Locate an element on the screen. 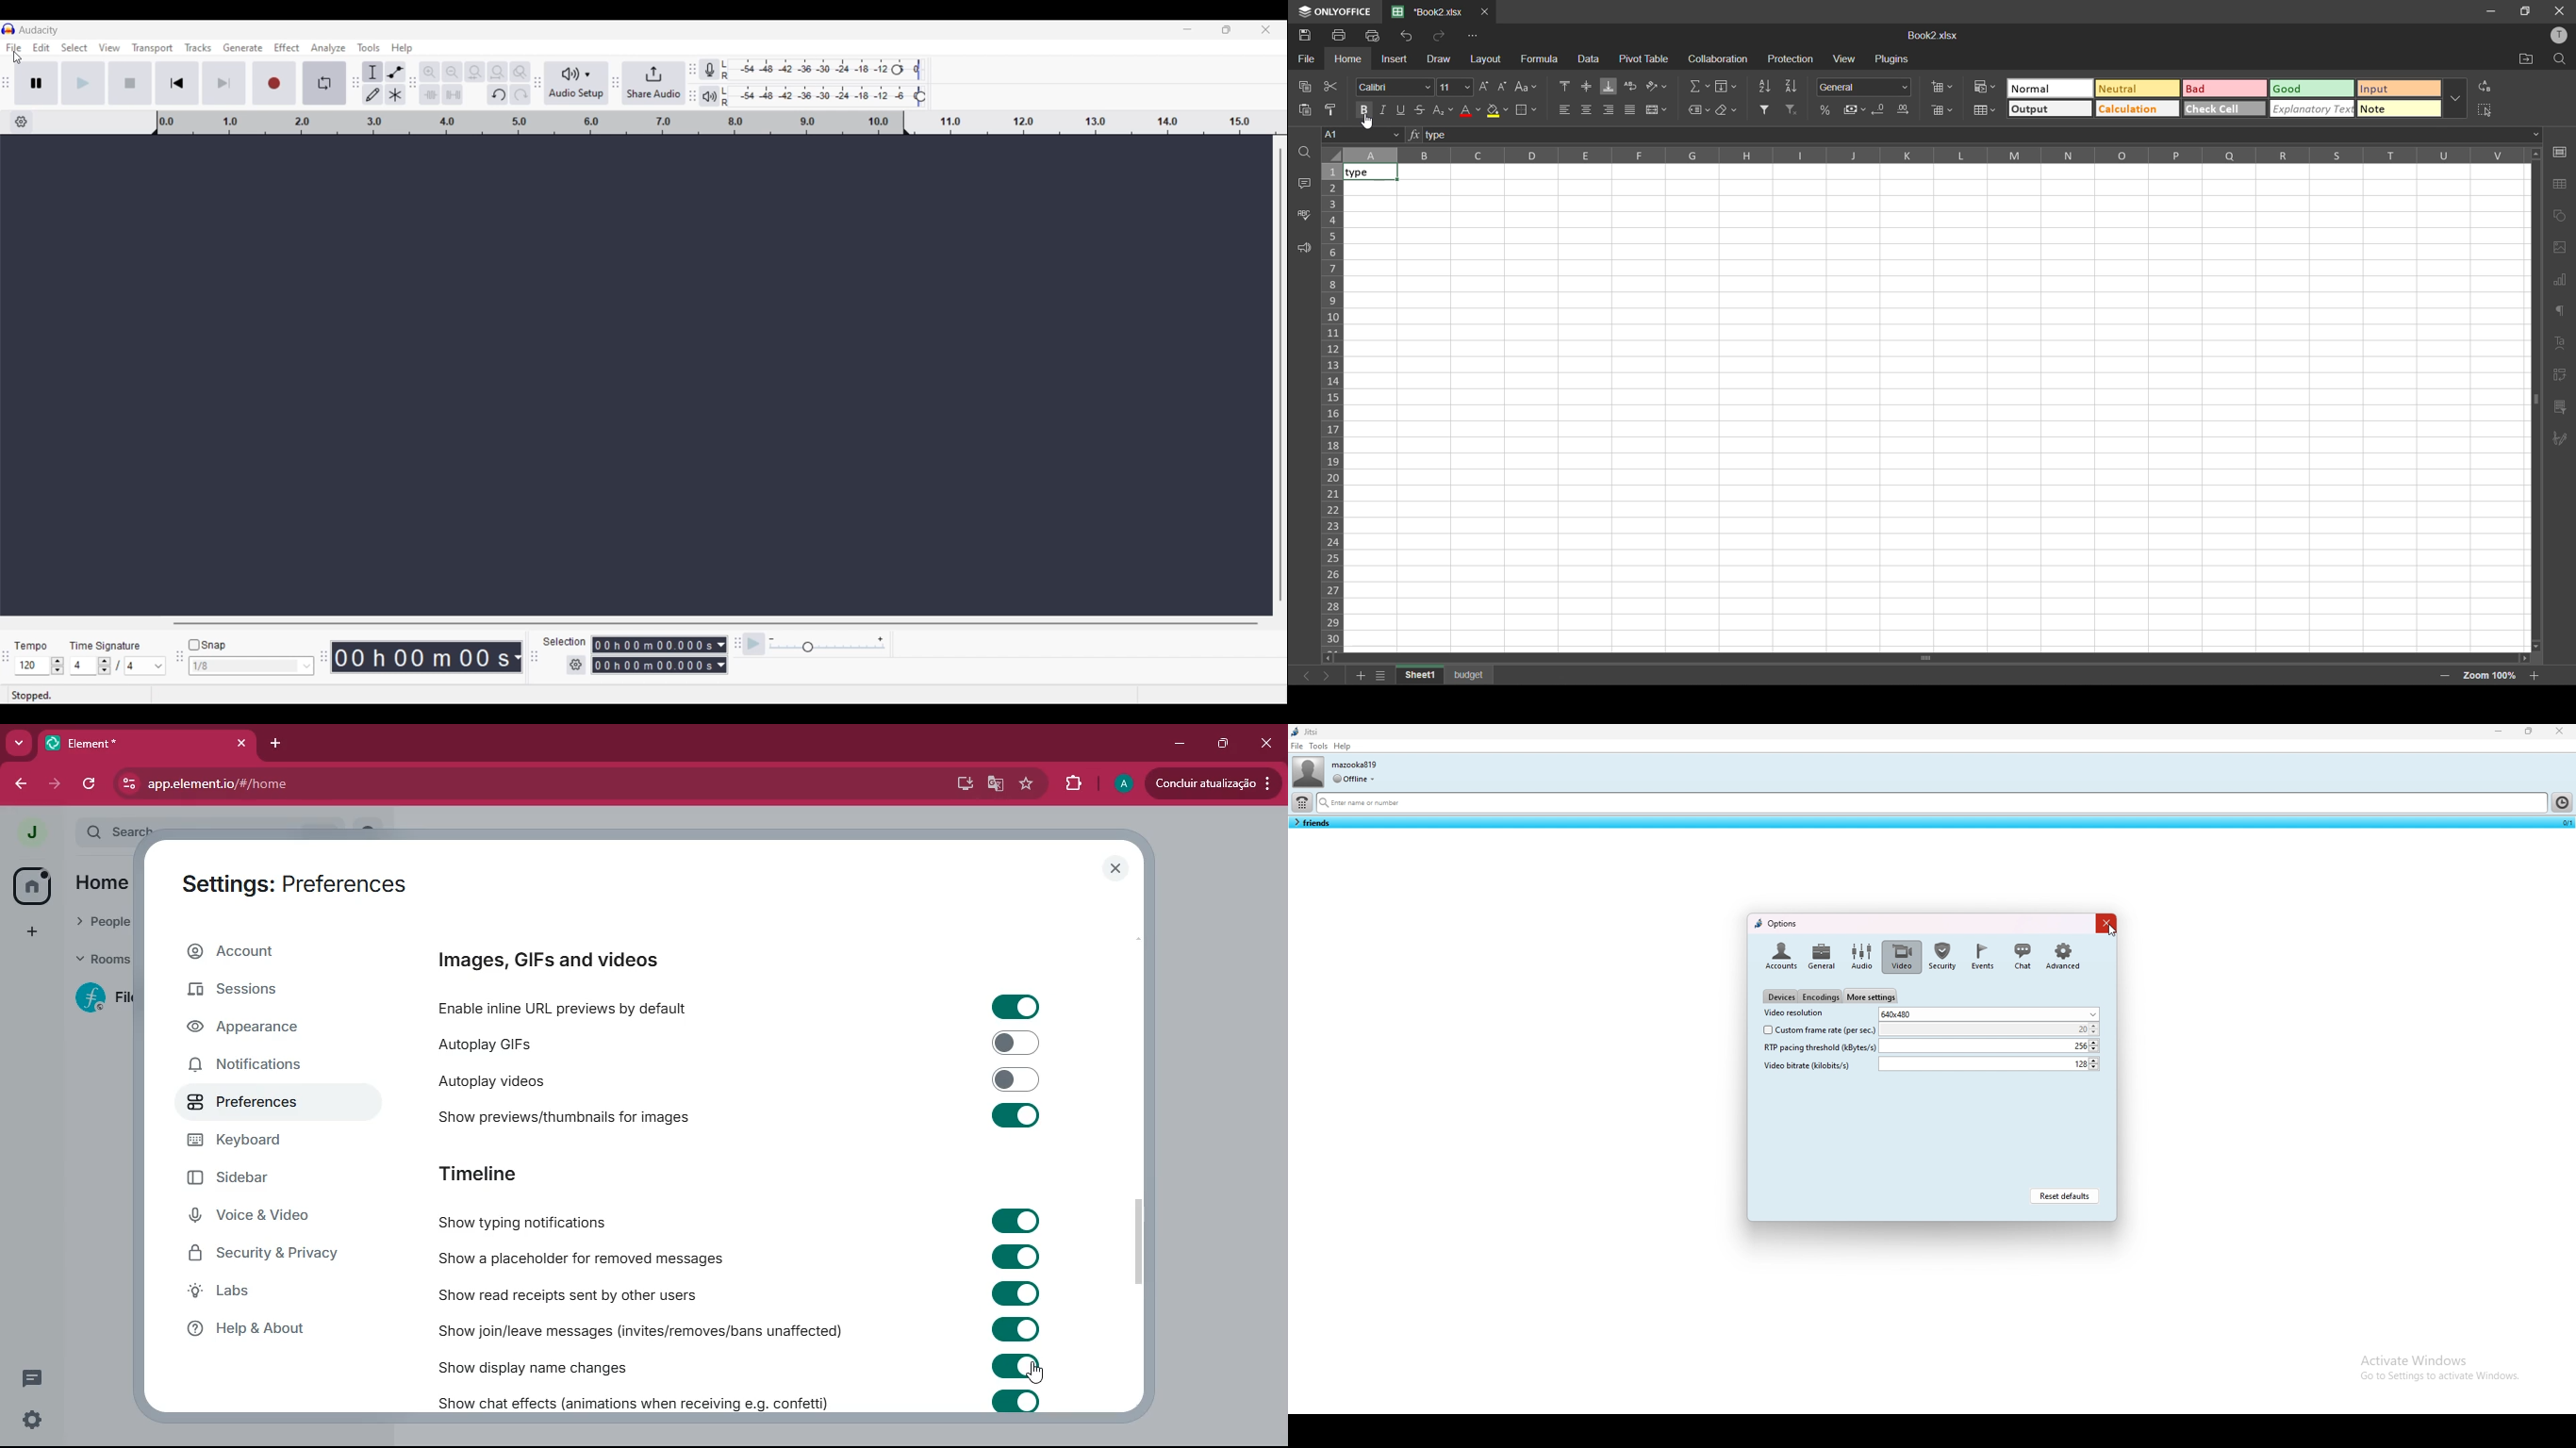 This screenshot has height=1456, width=2576. show chat effects (animations when receiving e.g. confetti) is located at coordinates (631, 1401).